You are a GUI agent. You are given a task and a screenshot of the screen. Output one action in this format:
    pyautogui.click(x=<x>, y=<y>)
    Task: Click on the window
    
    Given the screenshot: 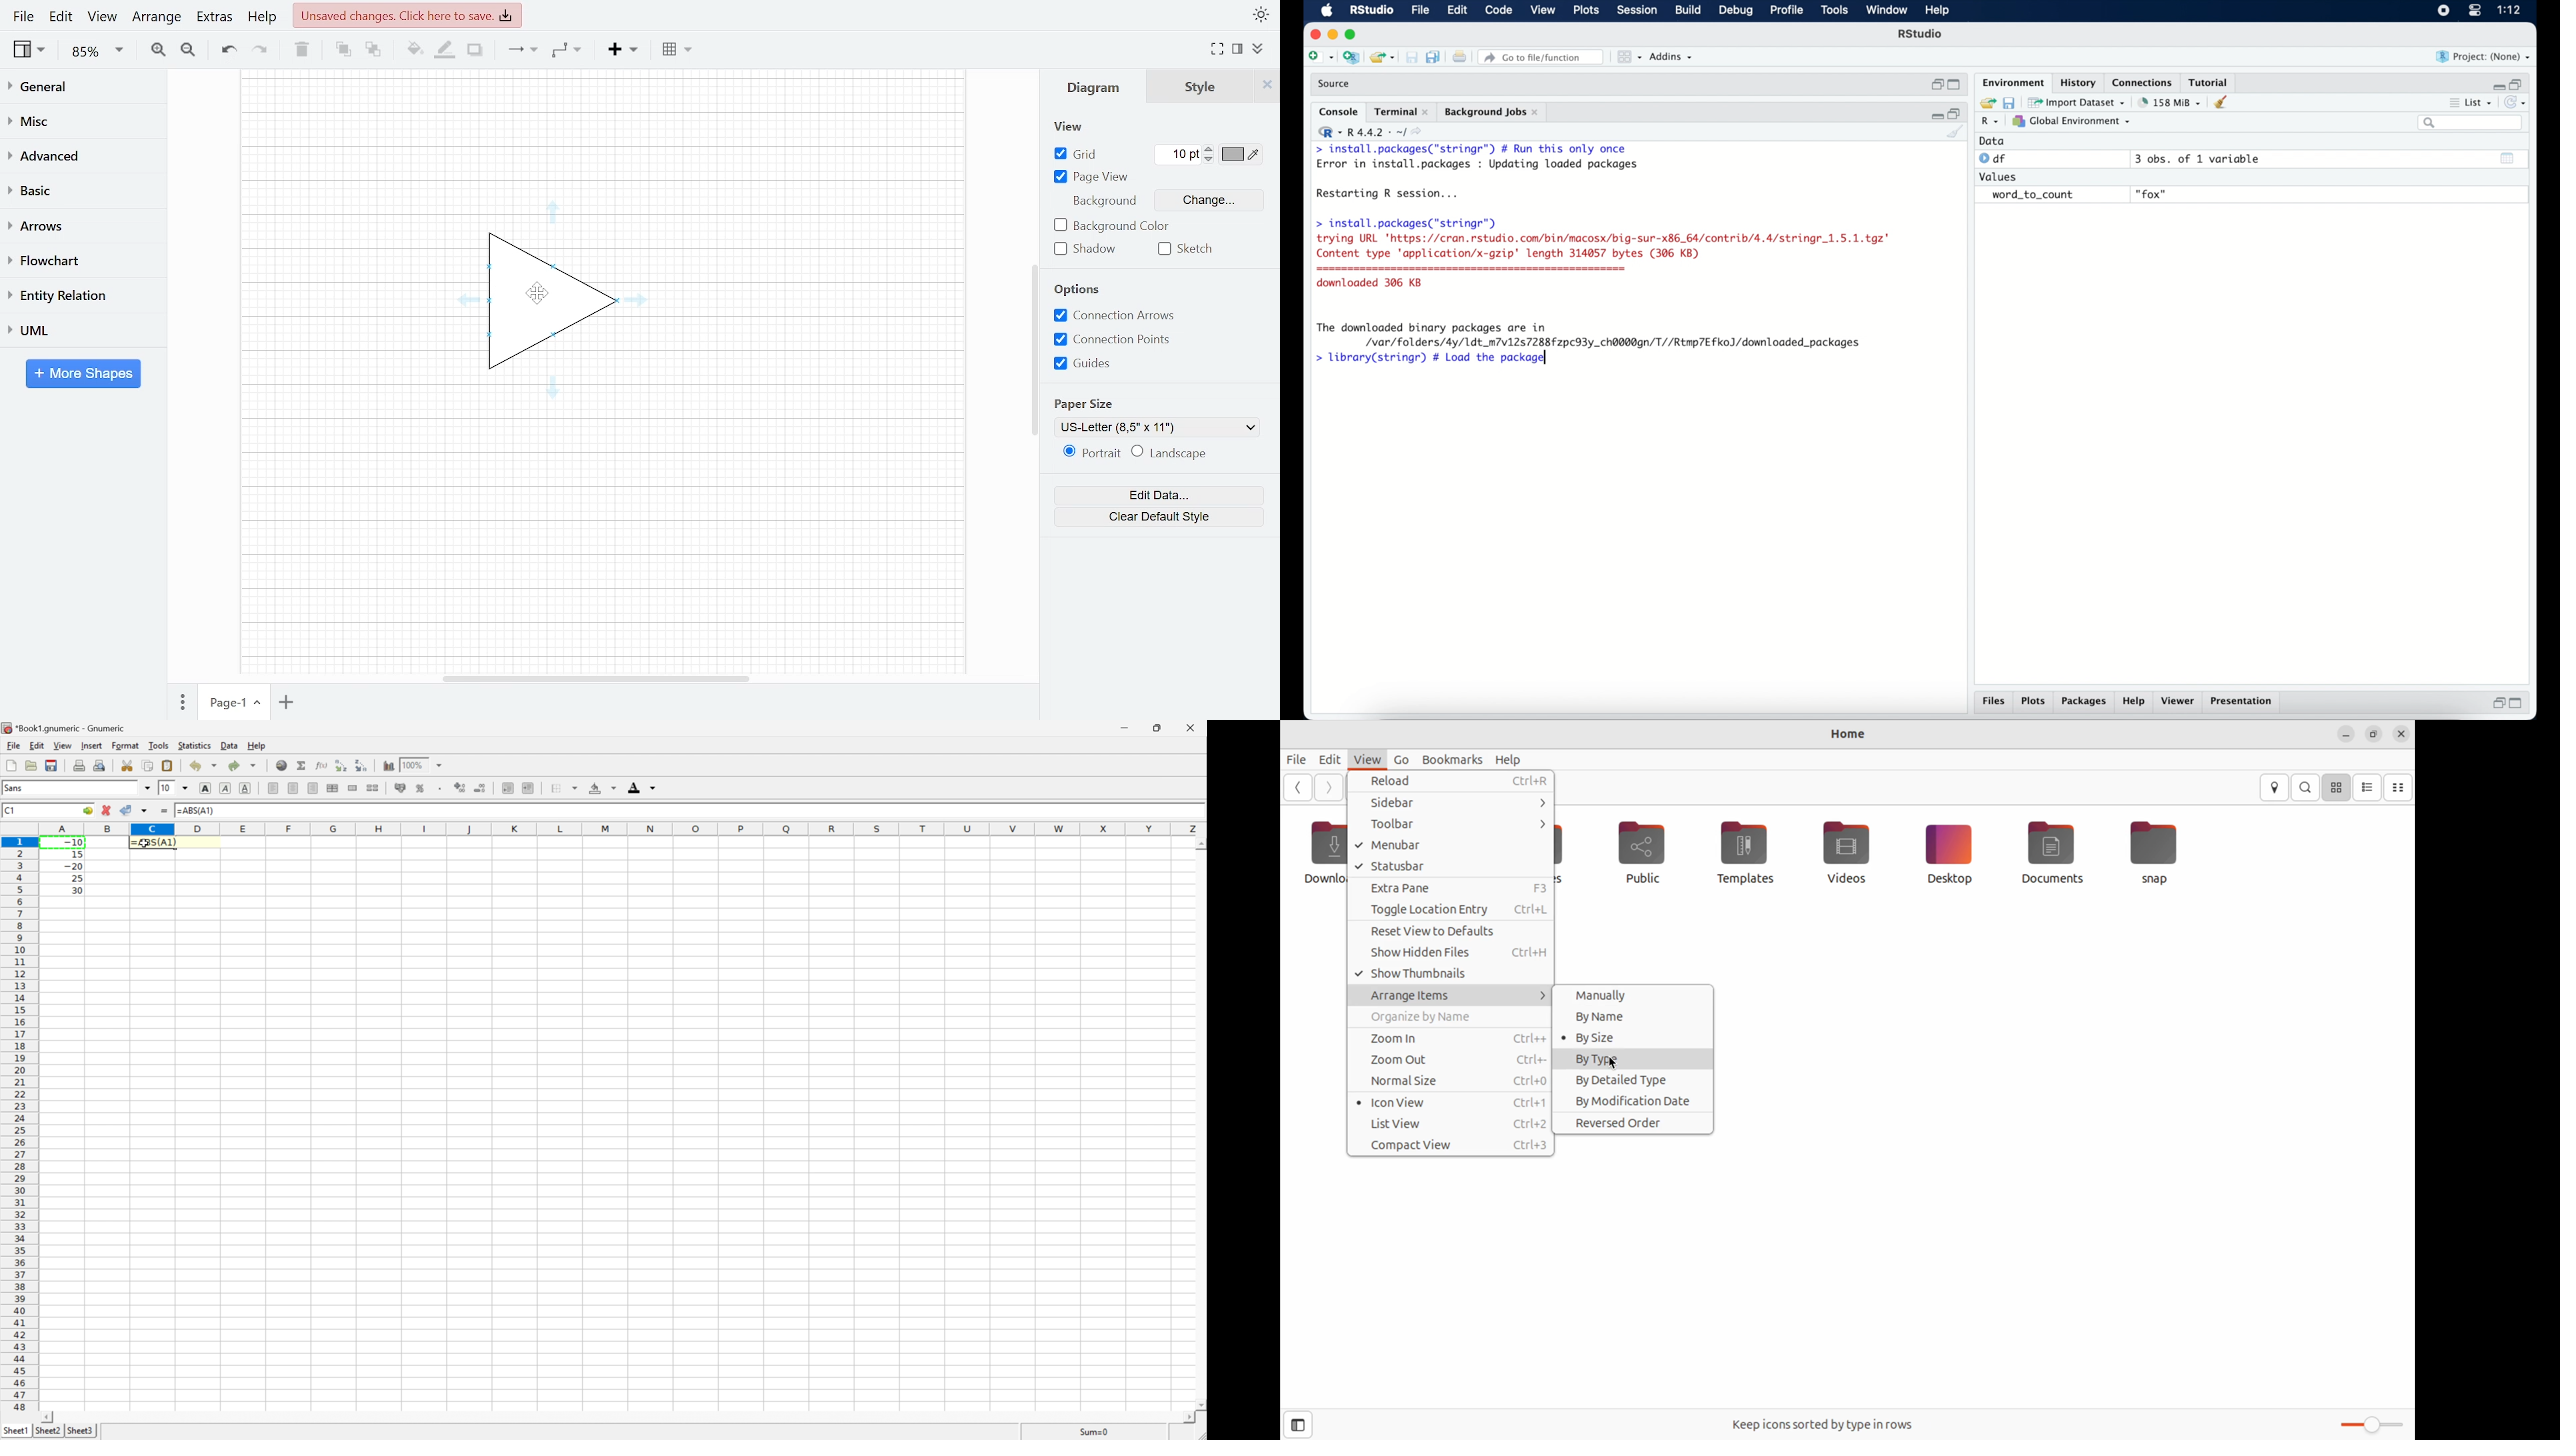 What is the action you would take?
    pyautogui.click(x=1887, y=11)
    